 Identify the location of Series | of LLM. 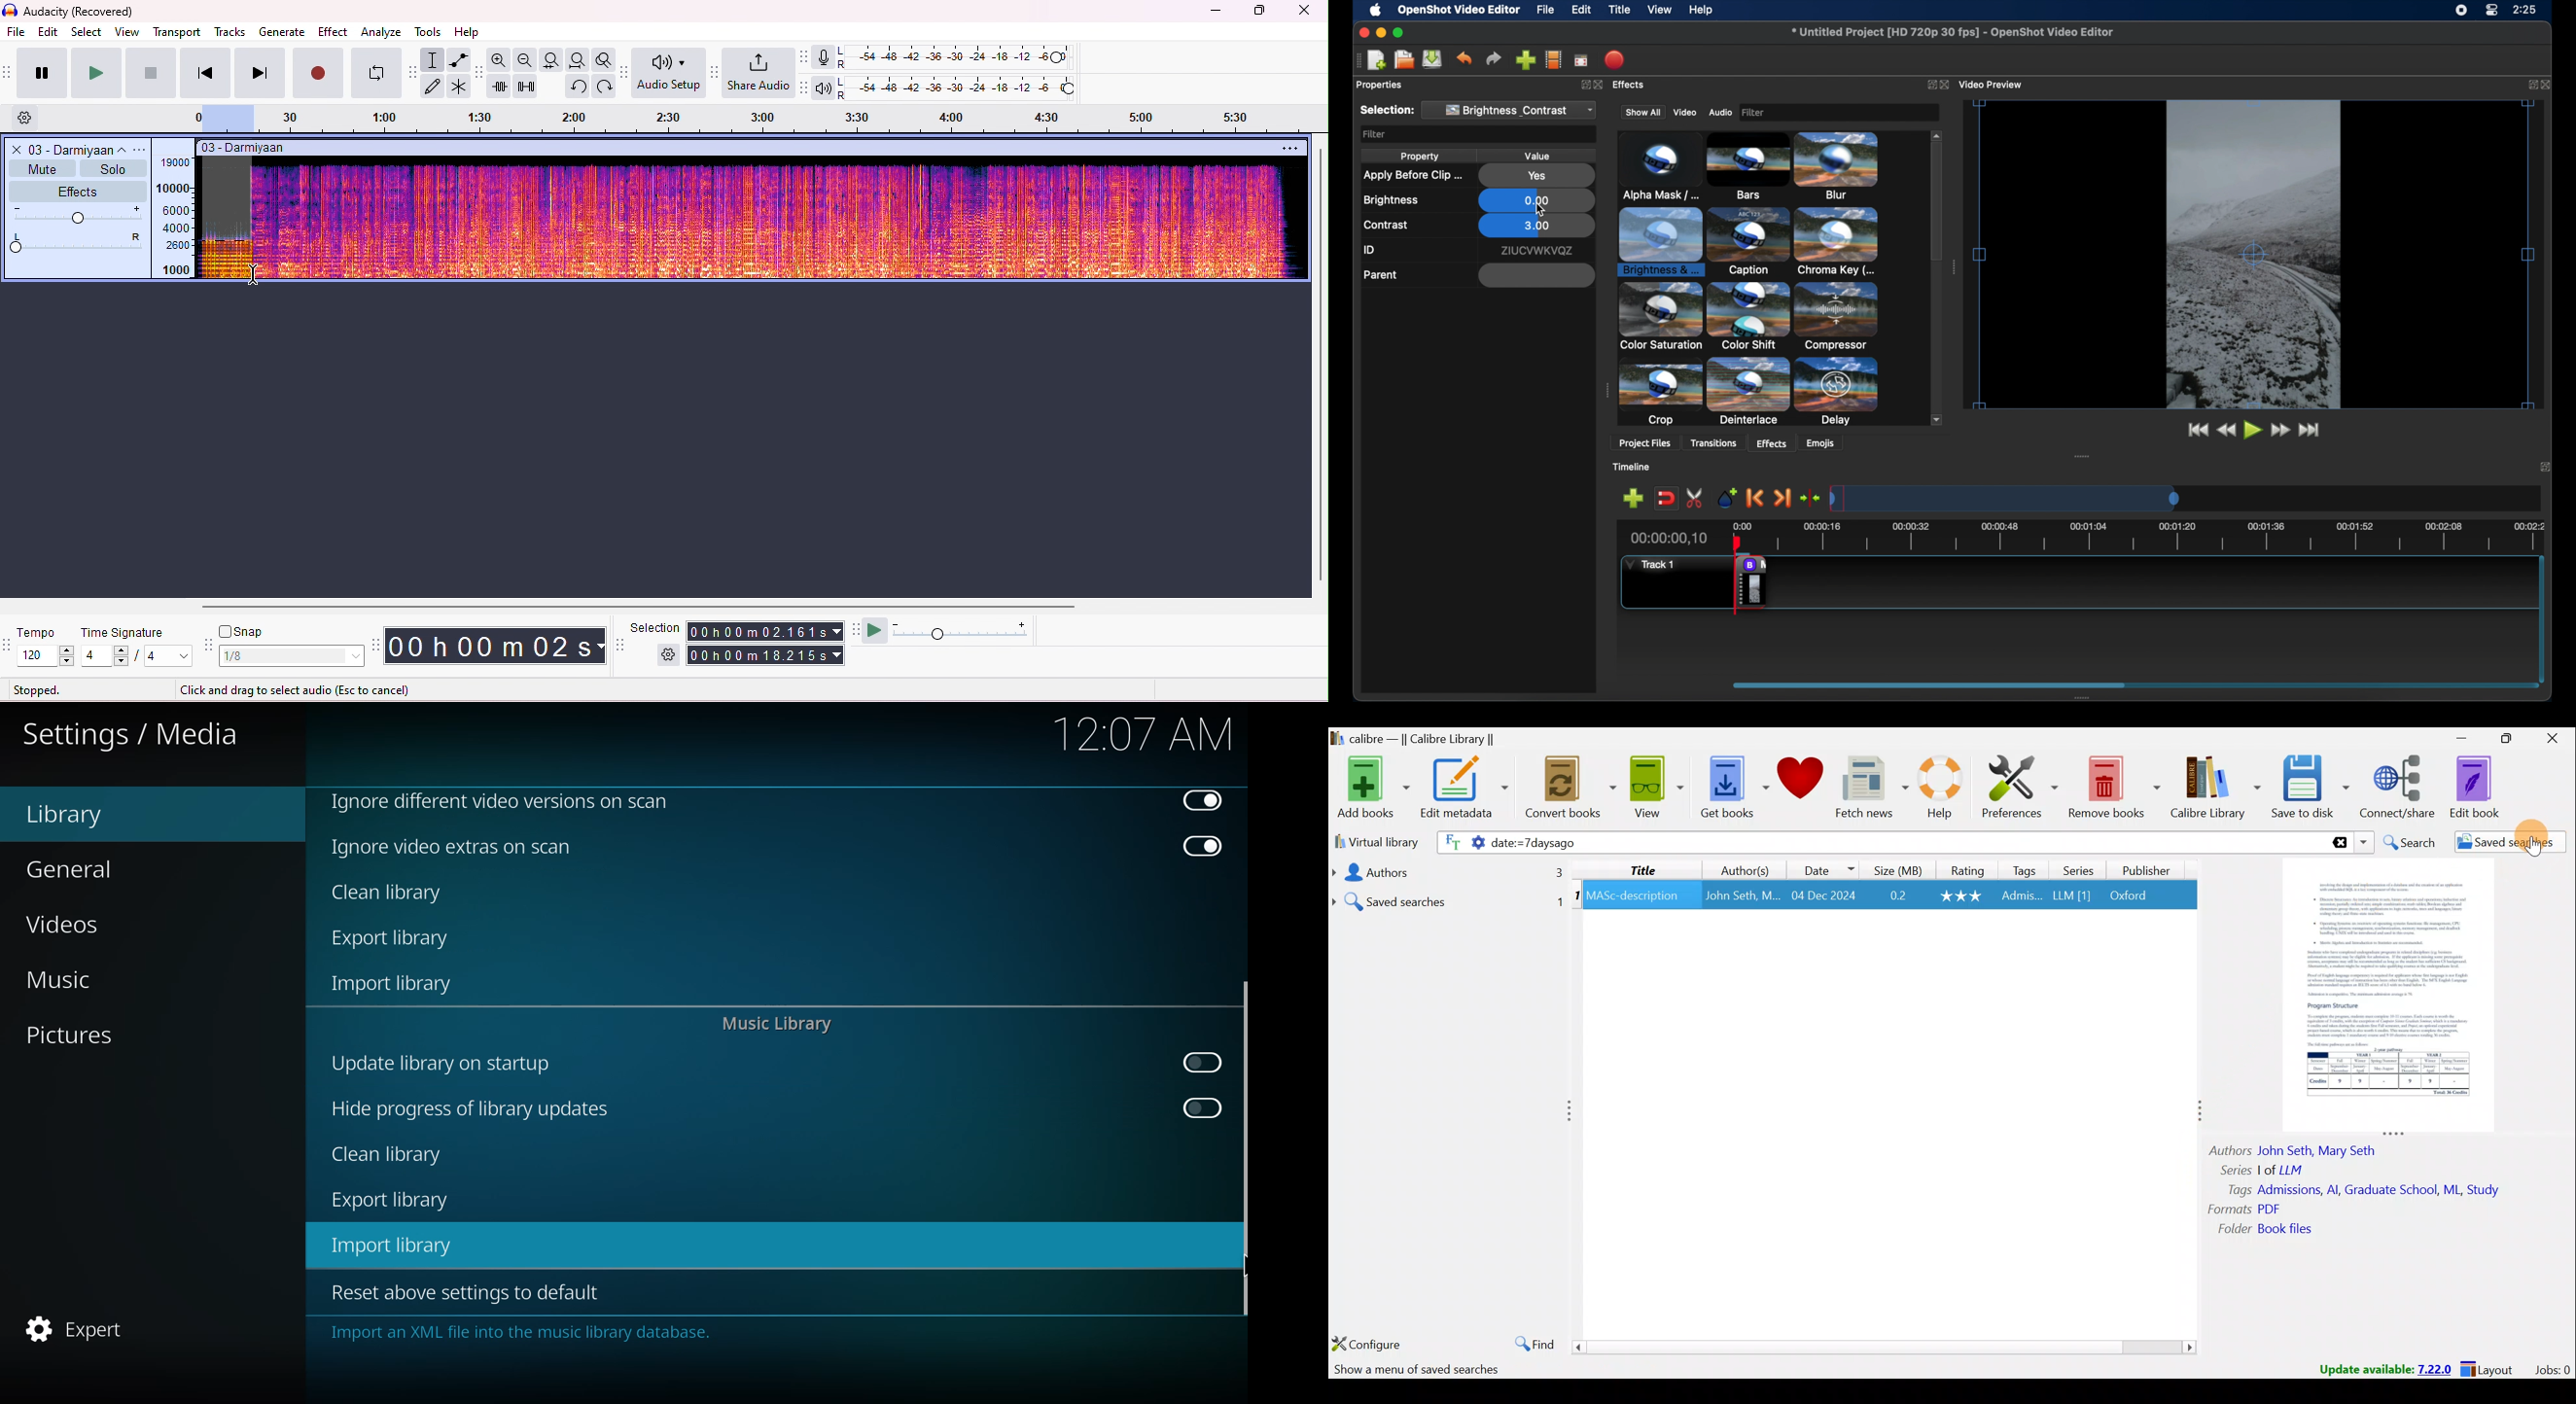
(2268, 1169).